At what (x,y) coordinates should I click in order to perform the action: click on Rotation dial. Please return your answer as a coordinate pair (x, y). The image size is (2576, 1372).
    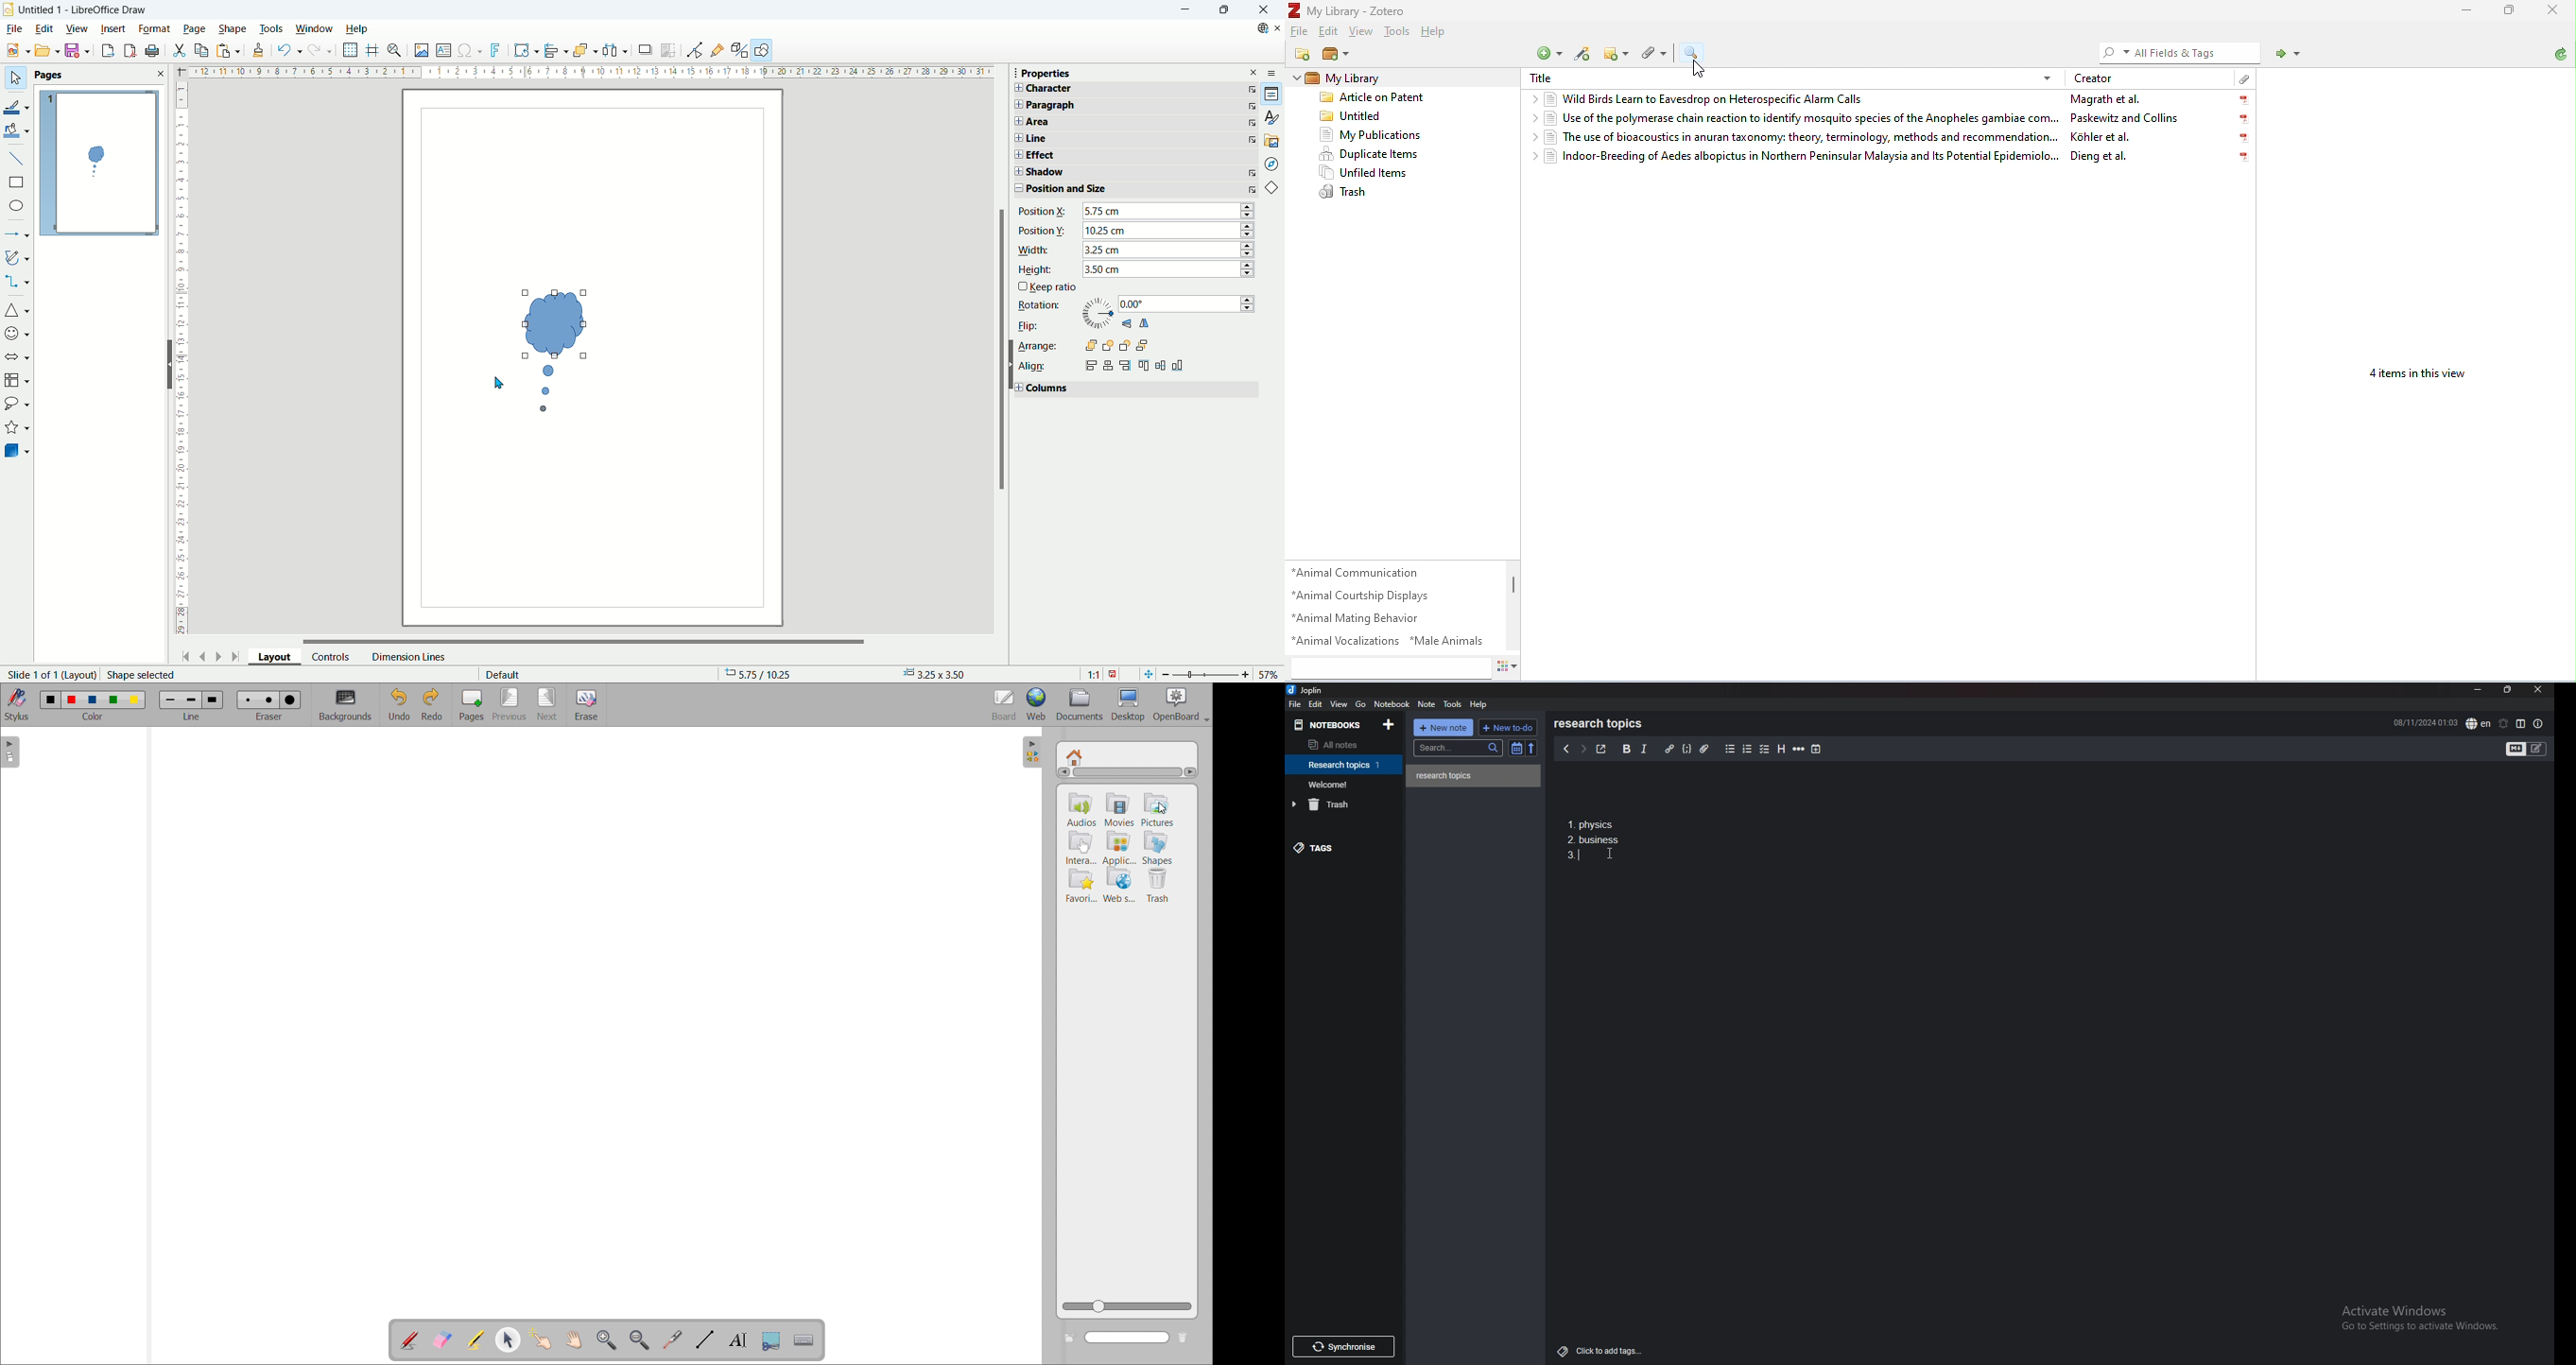
    Looking at the image, I should click on (1098, 313).